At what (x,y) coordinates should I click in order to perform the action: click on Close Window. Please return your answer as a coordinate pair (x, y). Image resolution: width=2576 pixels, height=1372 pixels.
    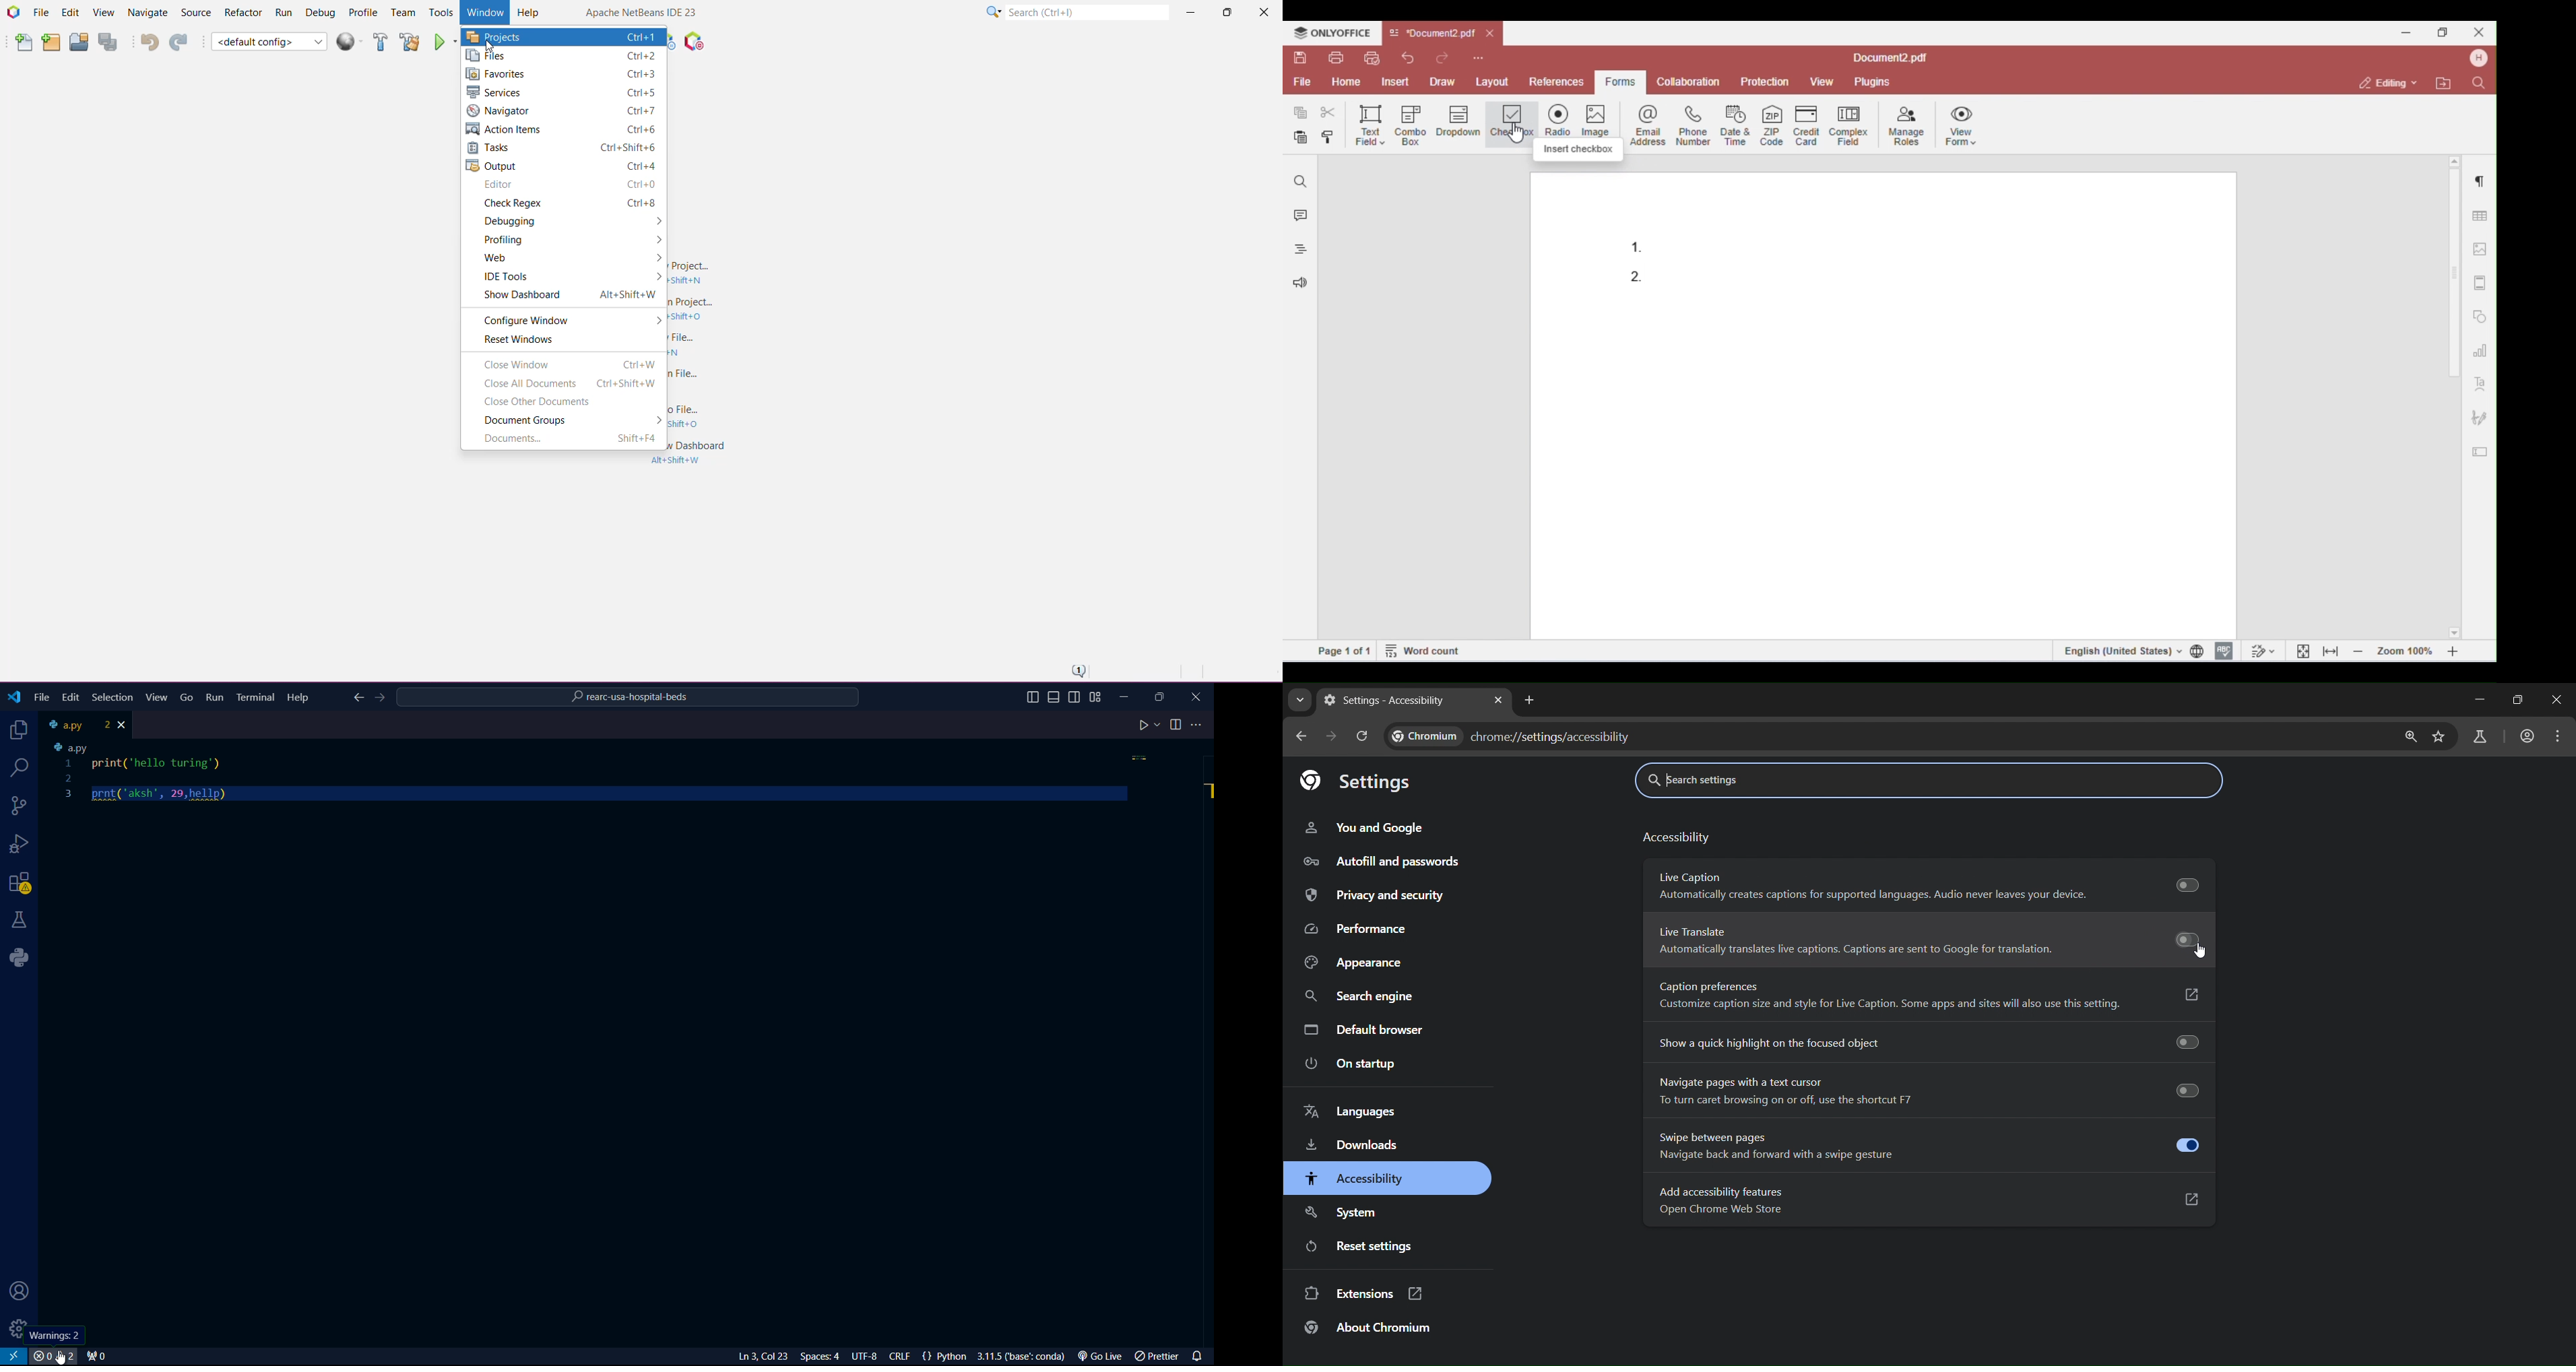
    Looking at the image, I should click on (567, 365).